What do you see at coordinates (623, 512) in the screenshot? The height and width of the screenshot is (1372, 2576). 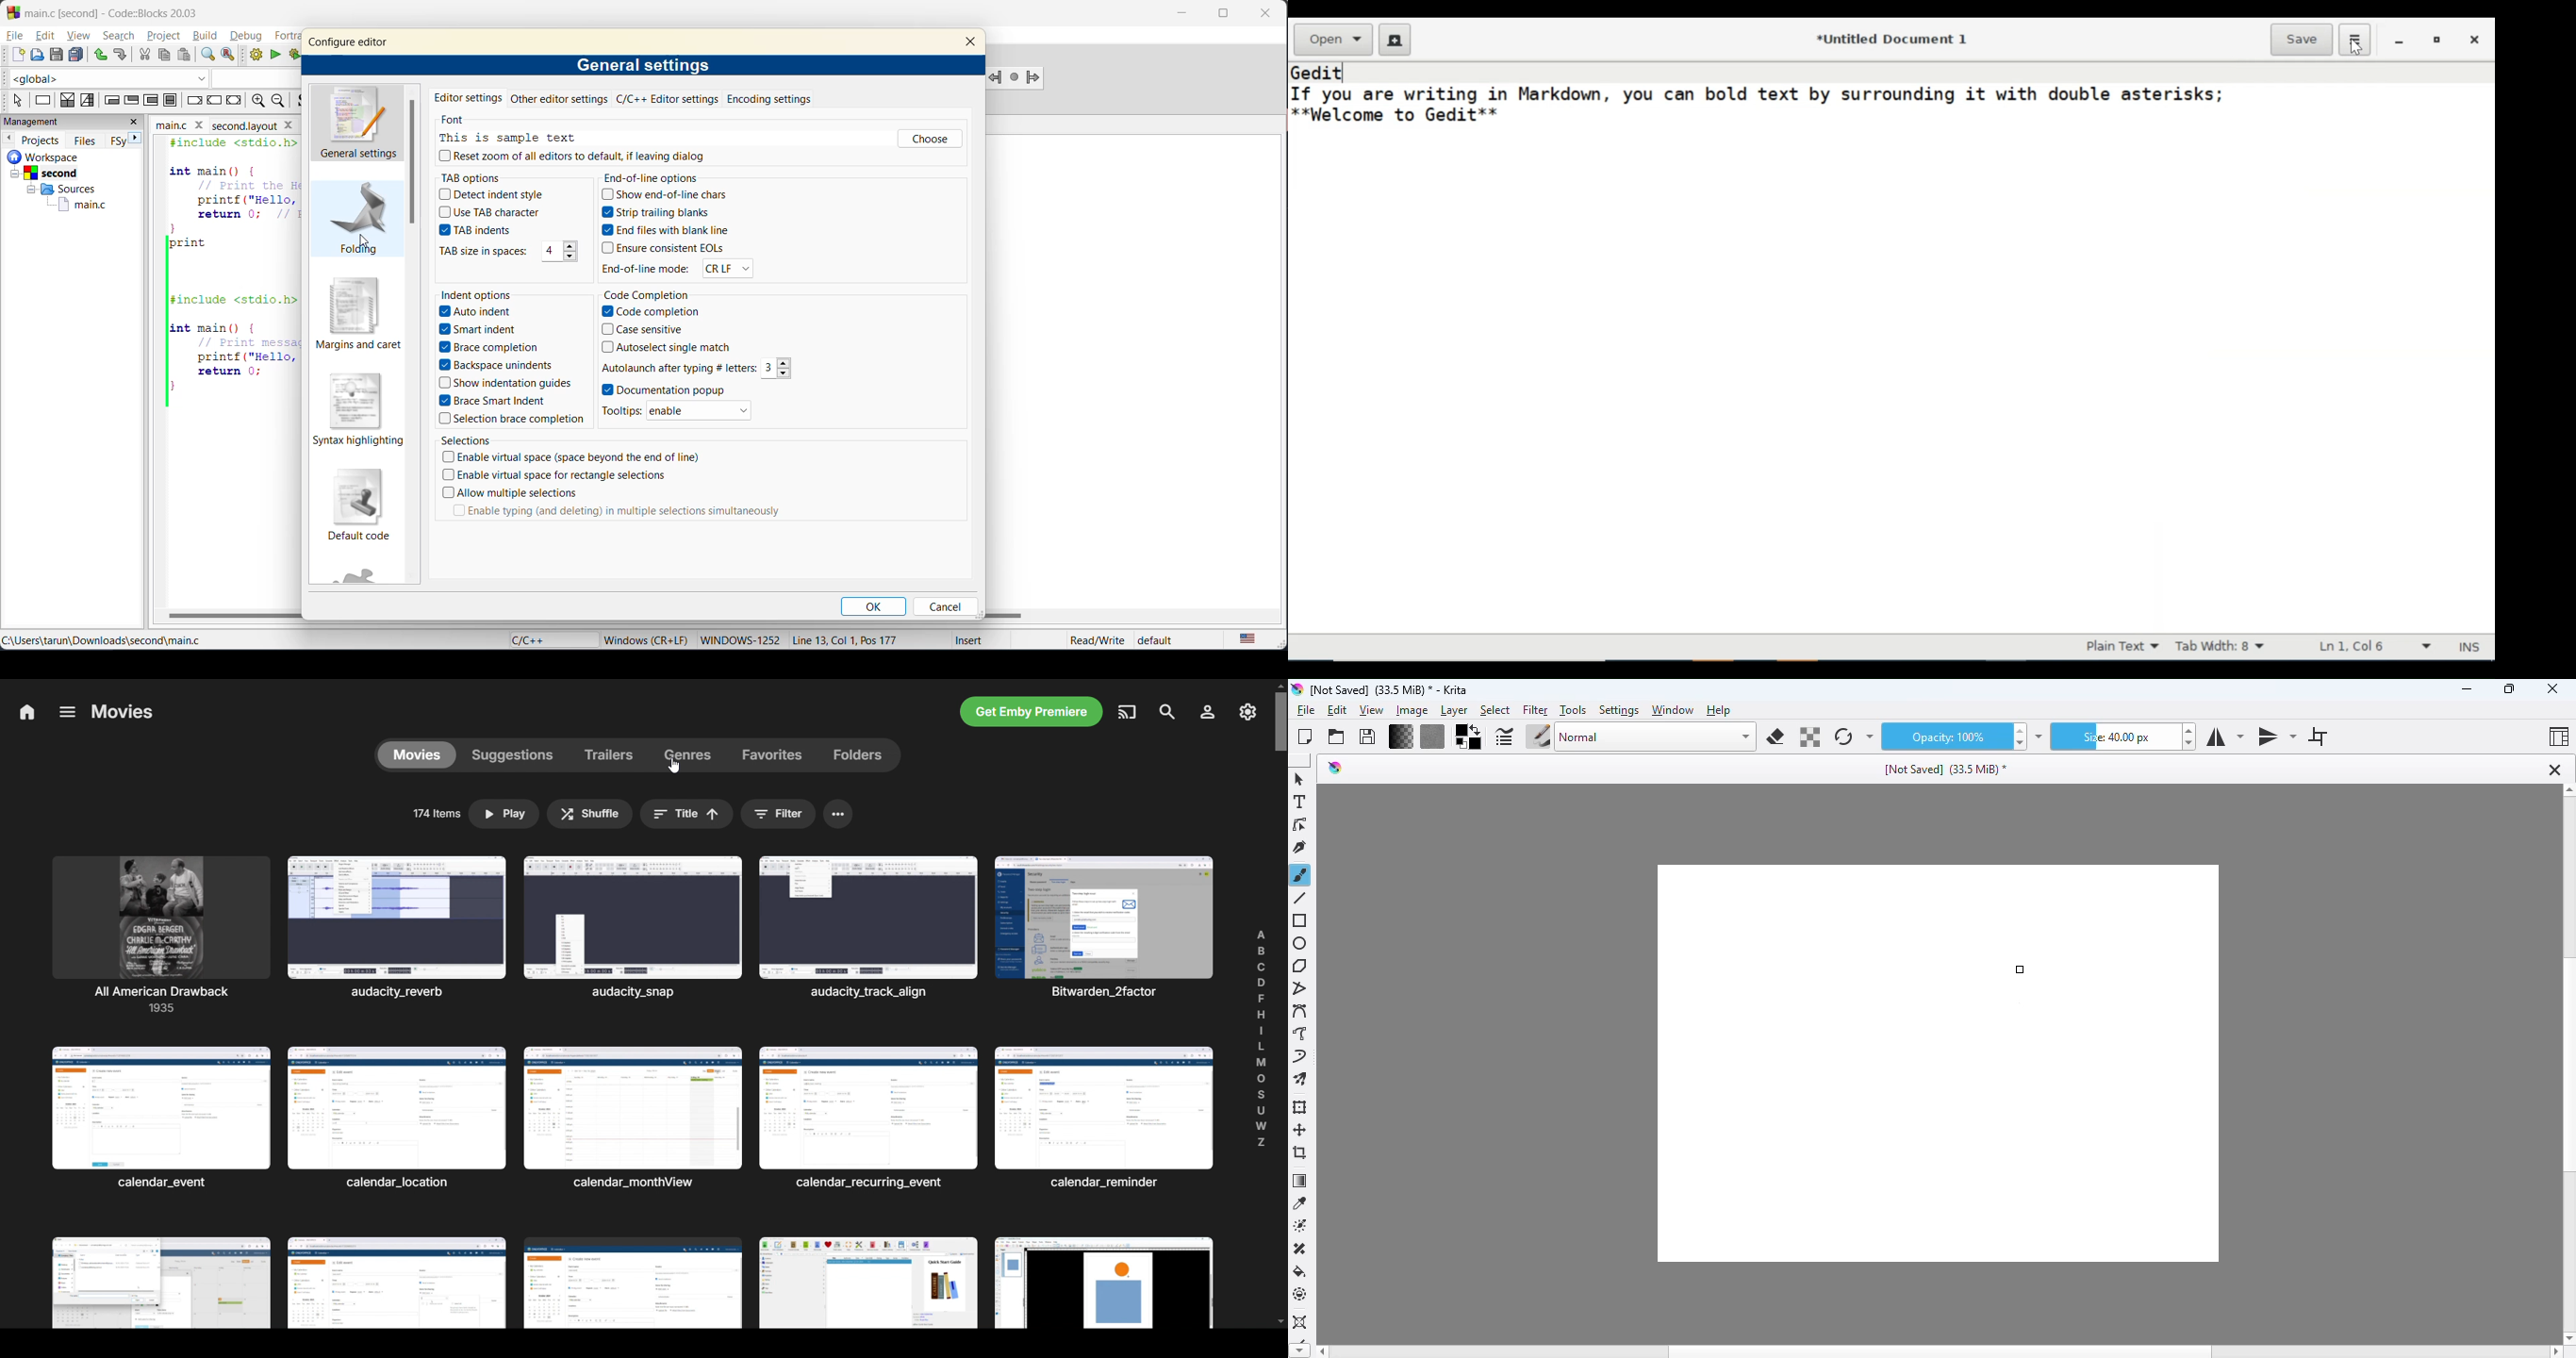 I see `Enable typing (and deleting) in multiple selections simultaneously` at bounding box center [623, 512].